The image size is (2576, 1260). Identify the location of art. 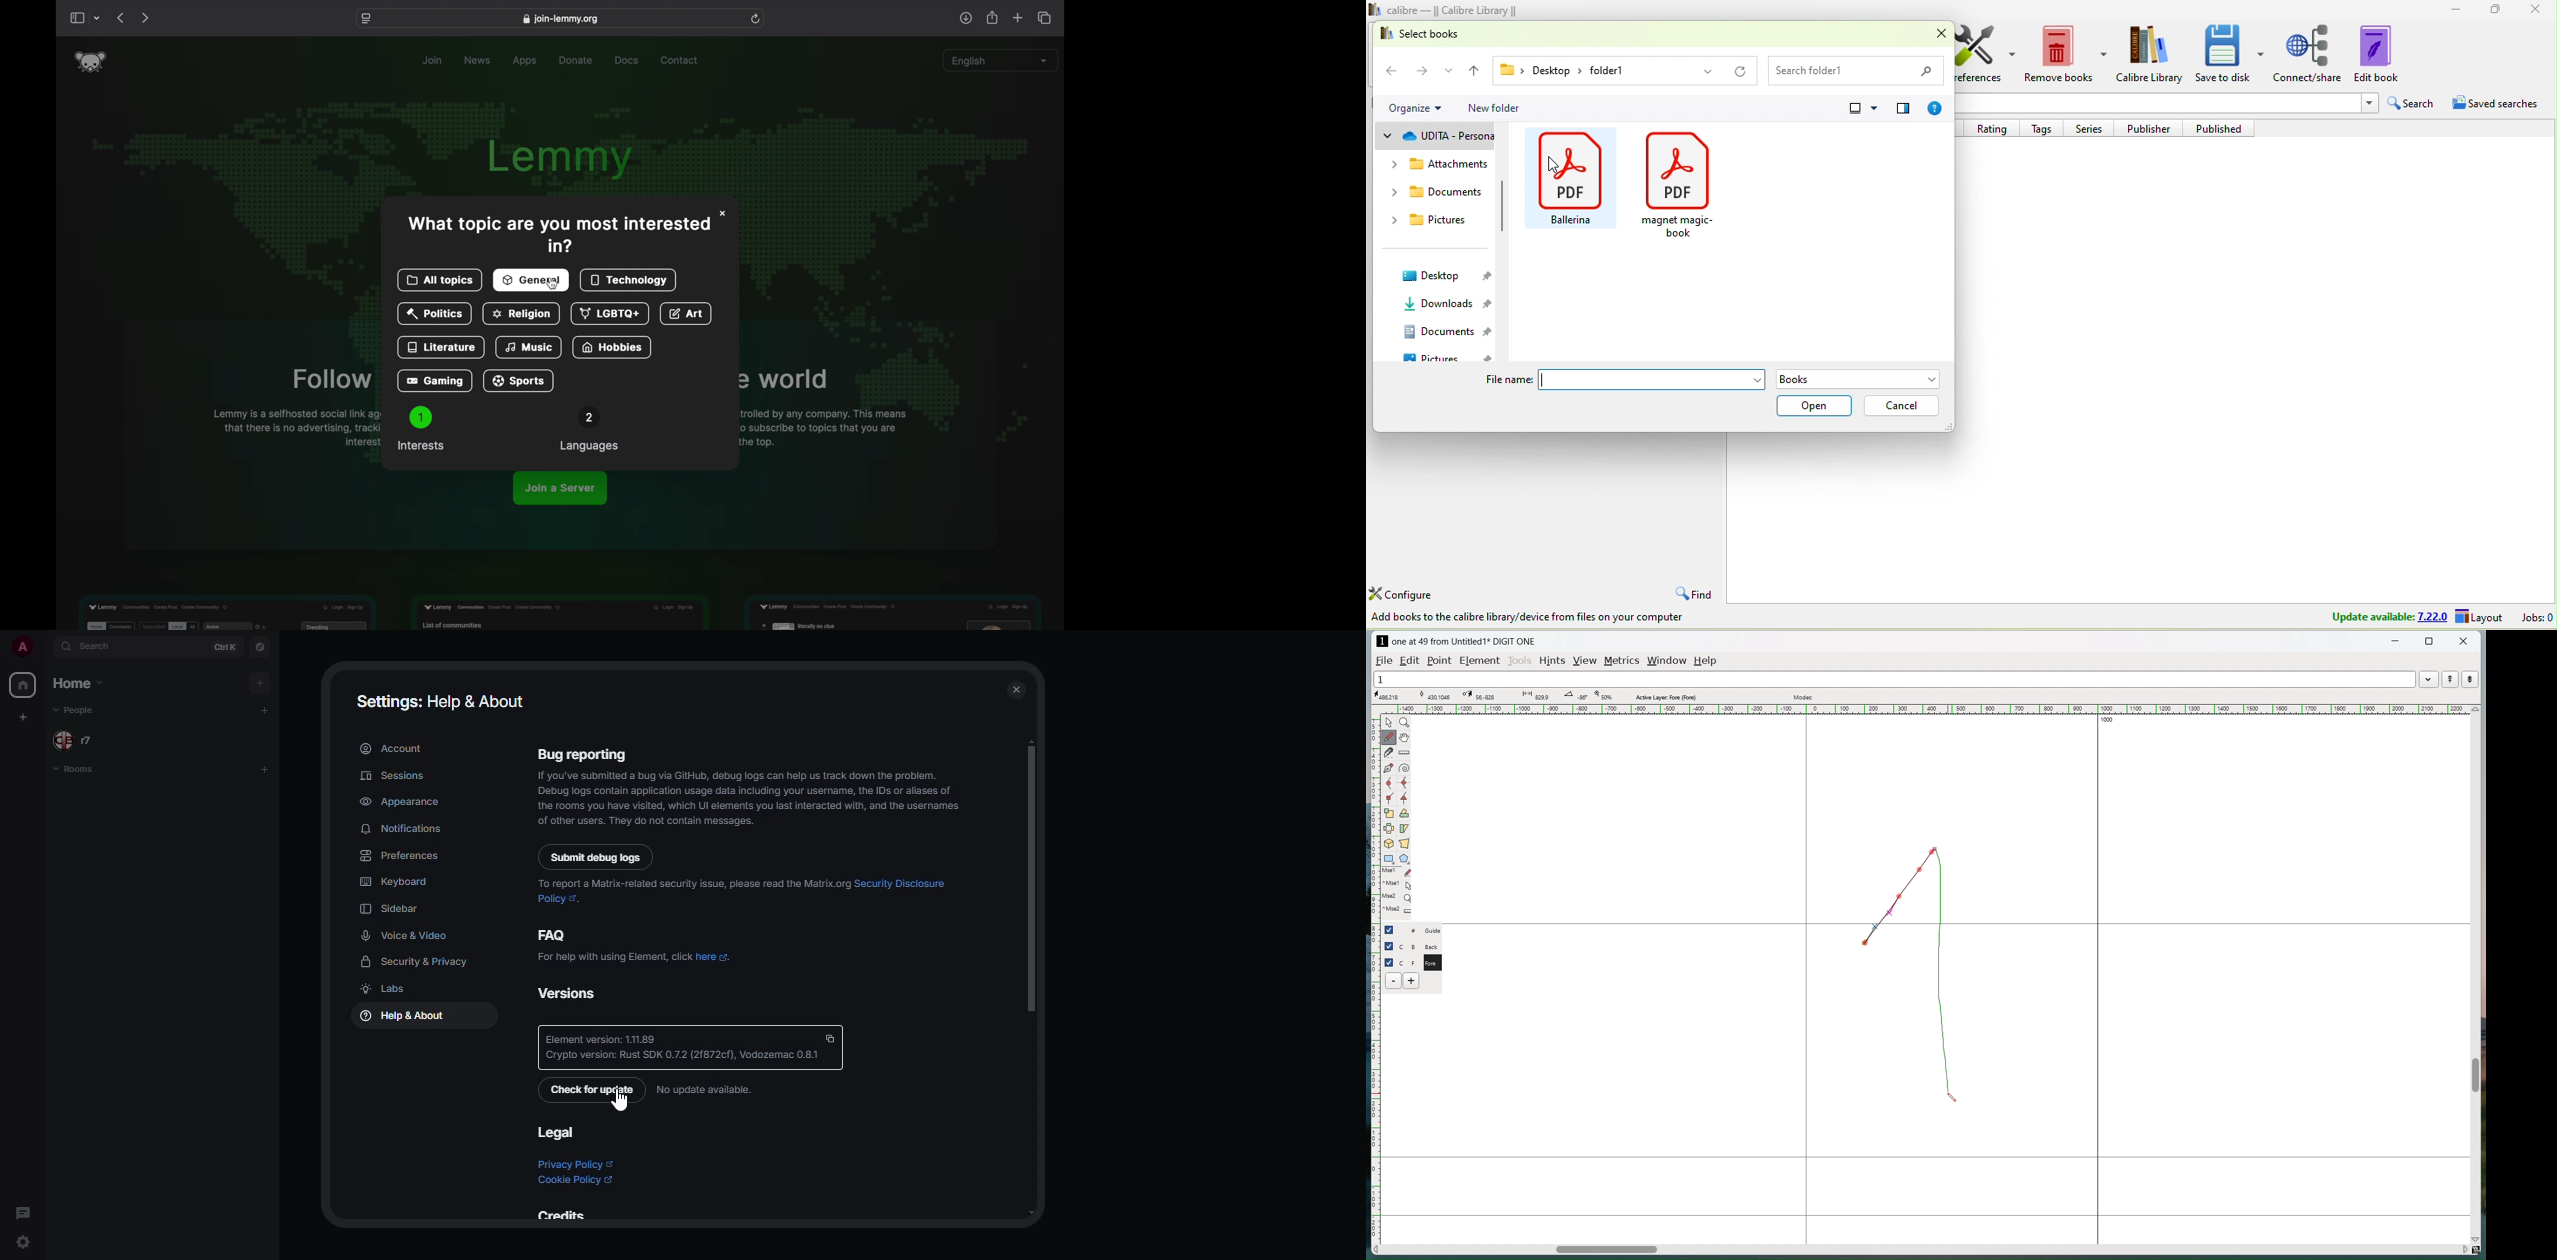
(687, 314).